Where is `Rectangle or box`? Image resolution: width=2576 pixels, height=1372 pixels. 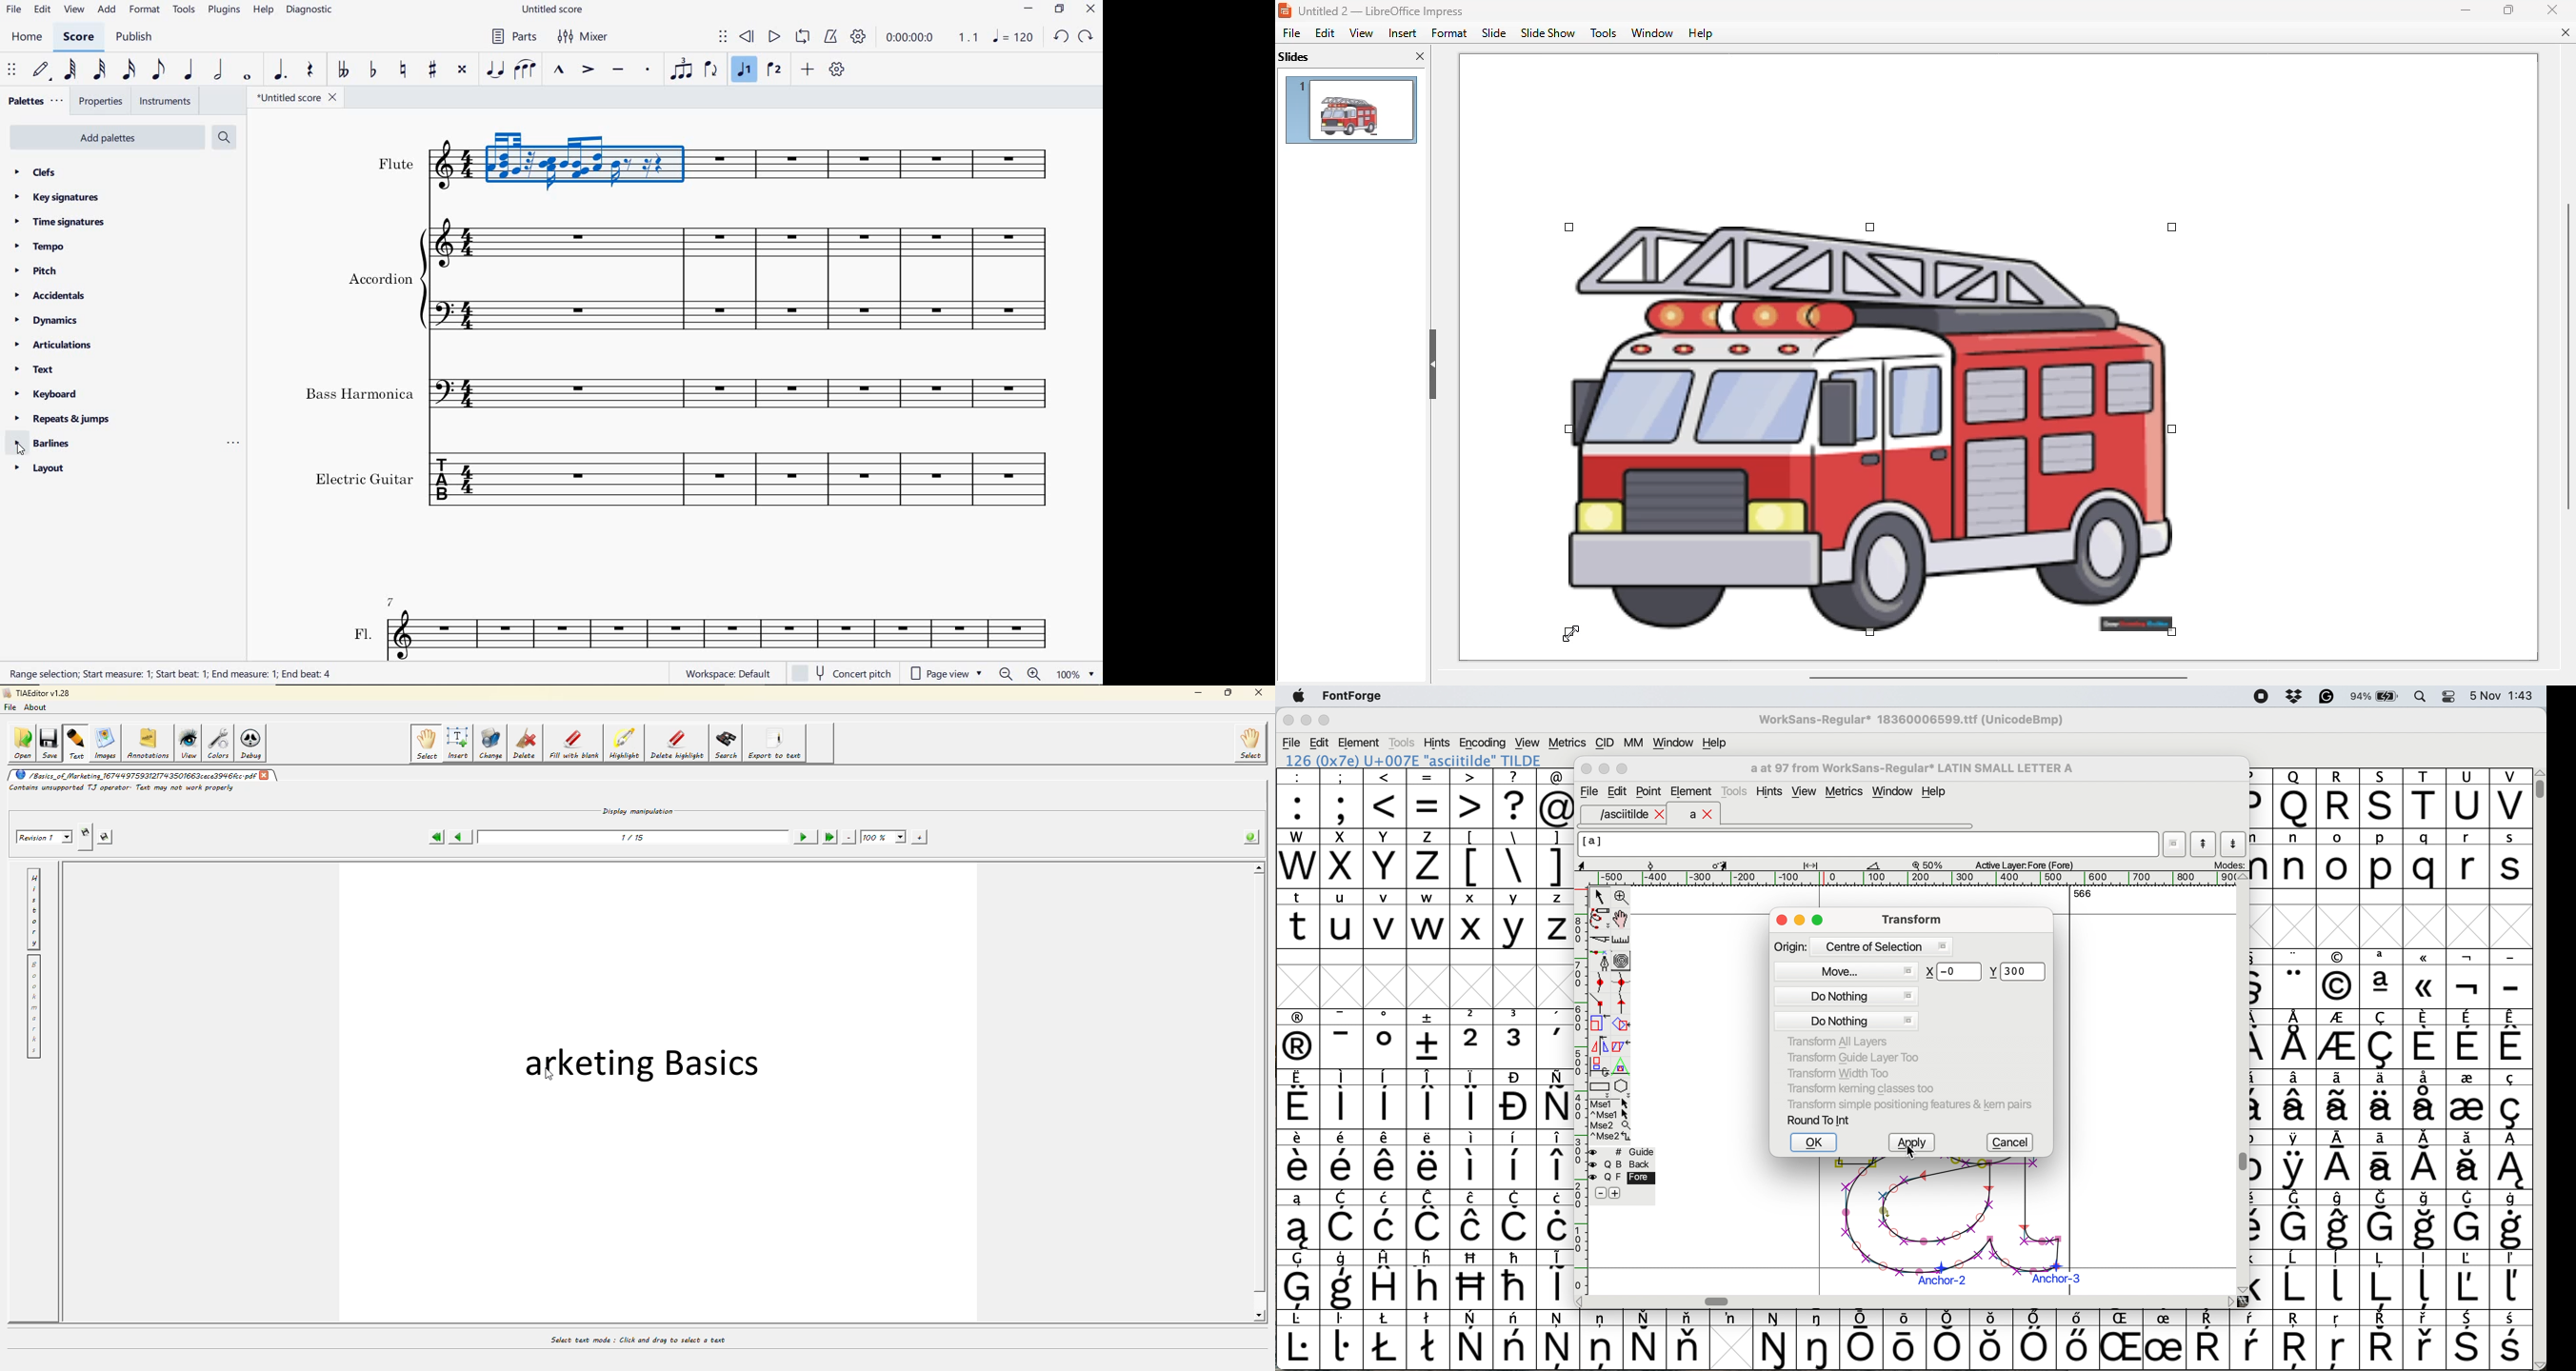 Rectangle or box is located at coordinates (1600, 1087).